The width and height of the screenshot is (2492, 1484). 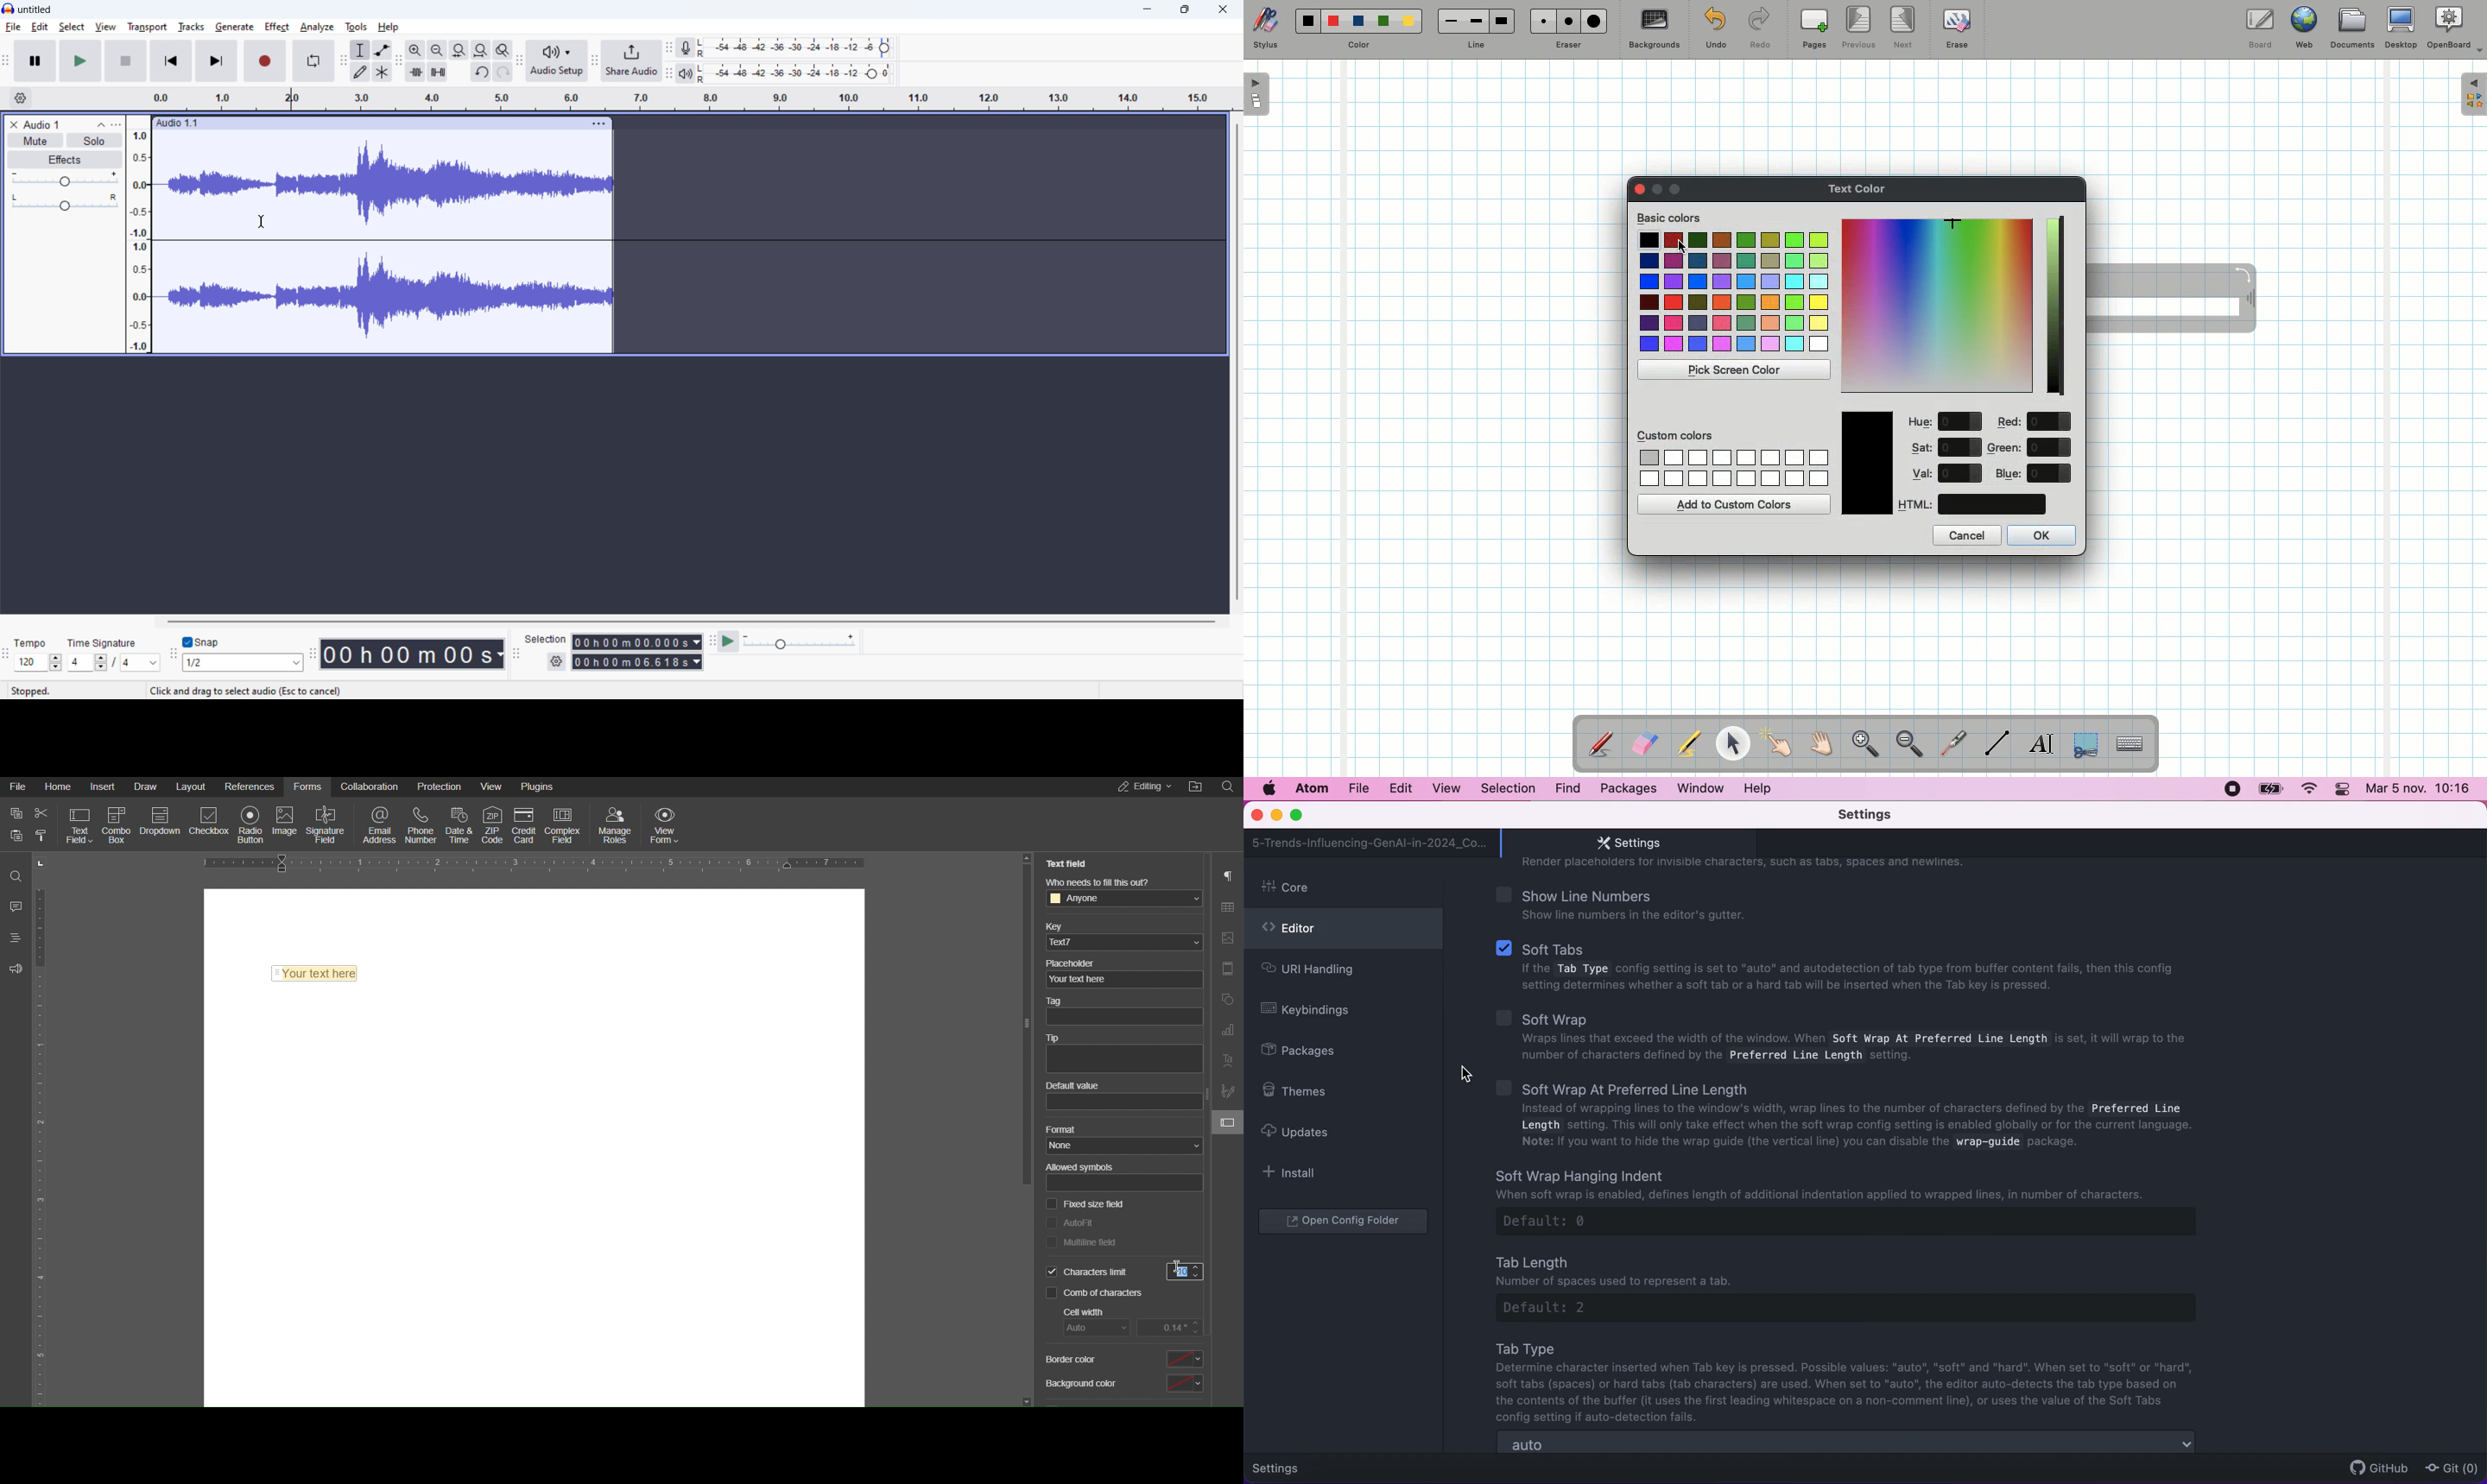 What do you see at coordinates (1850, 1382) in the screenshot?
I see `tab type` at bounding box center [1850, 1382].